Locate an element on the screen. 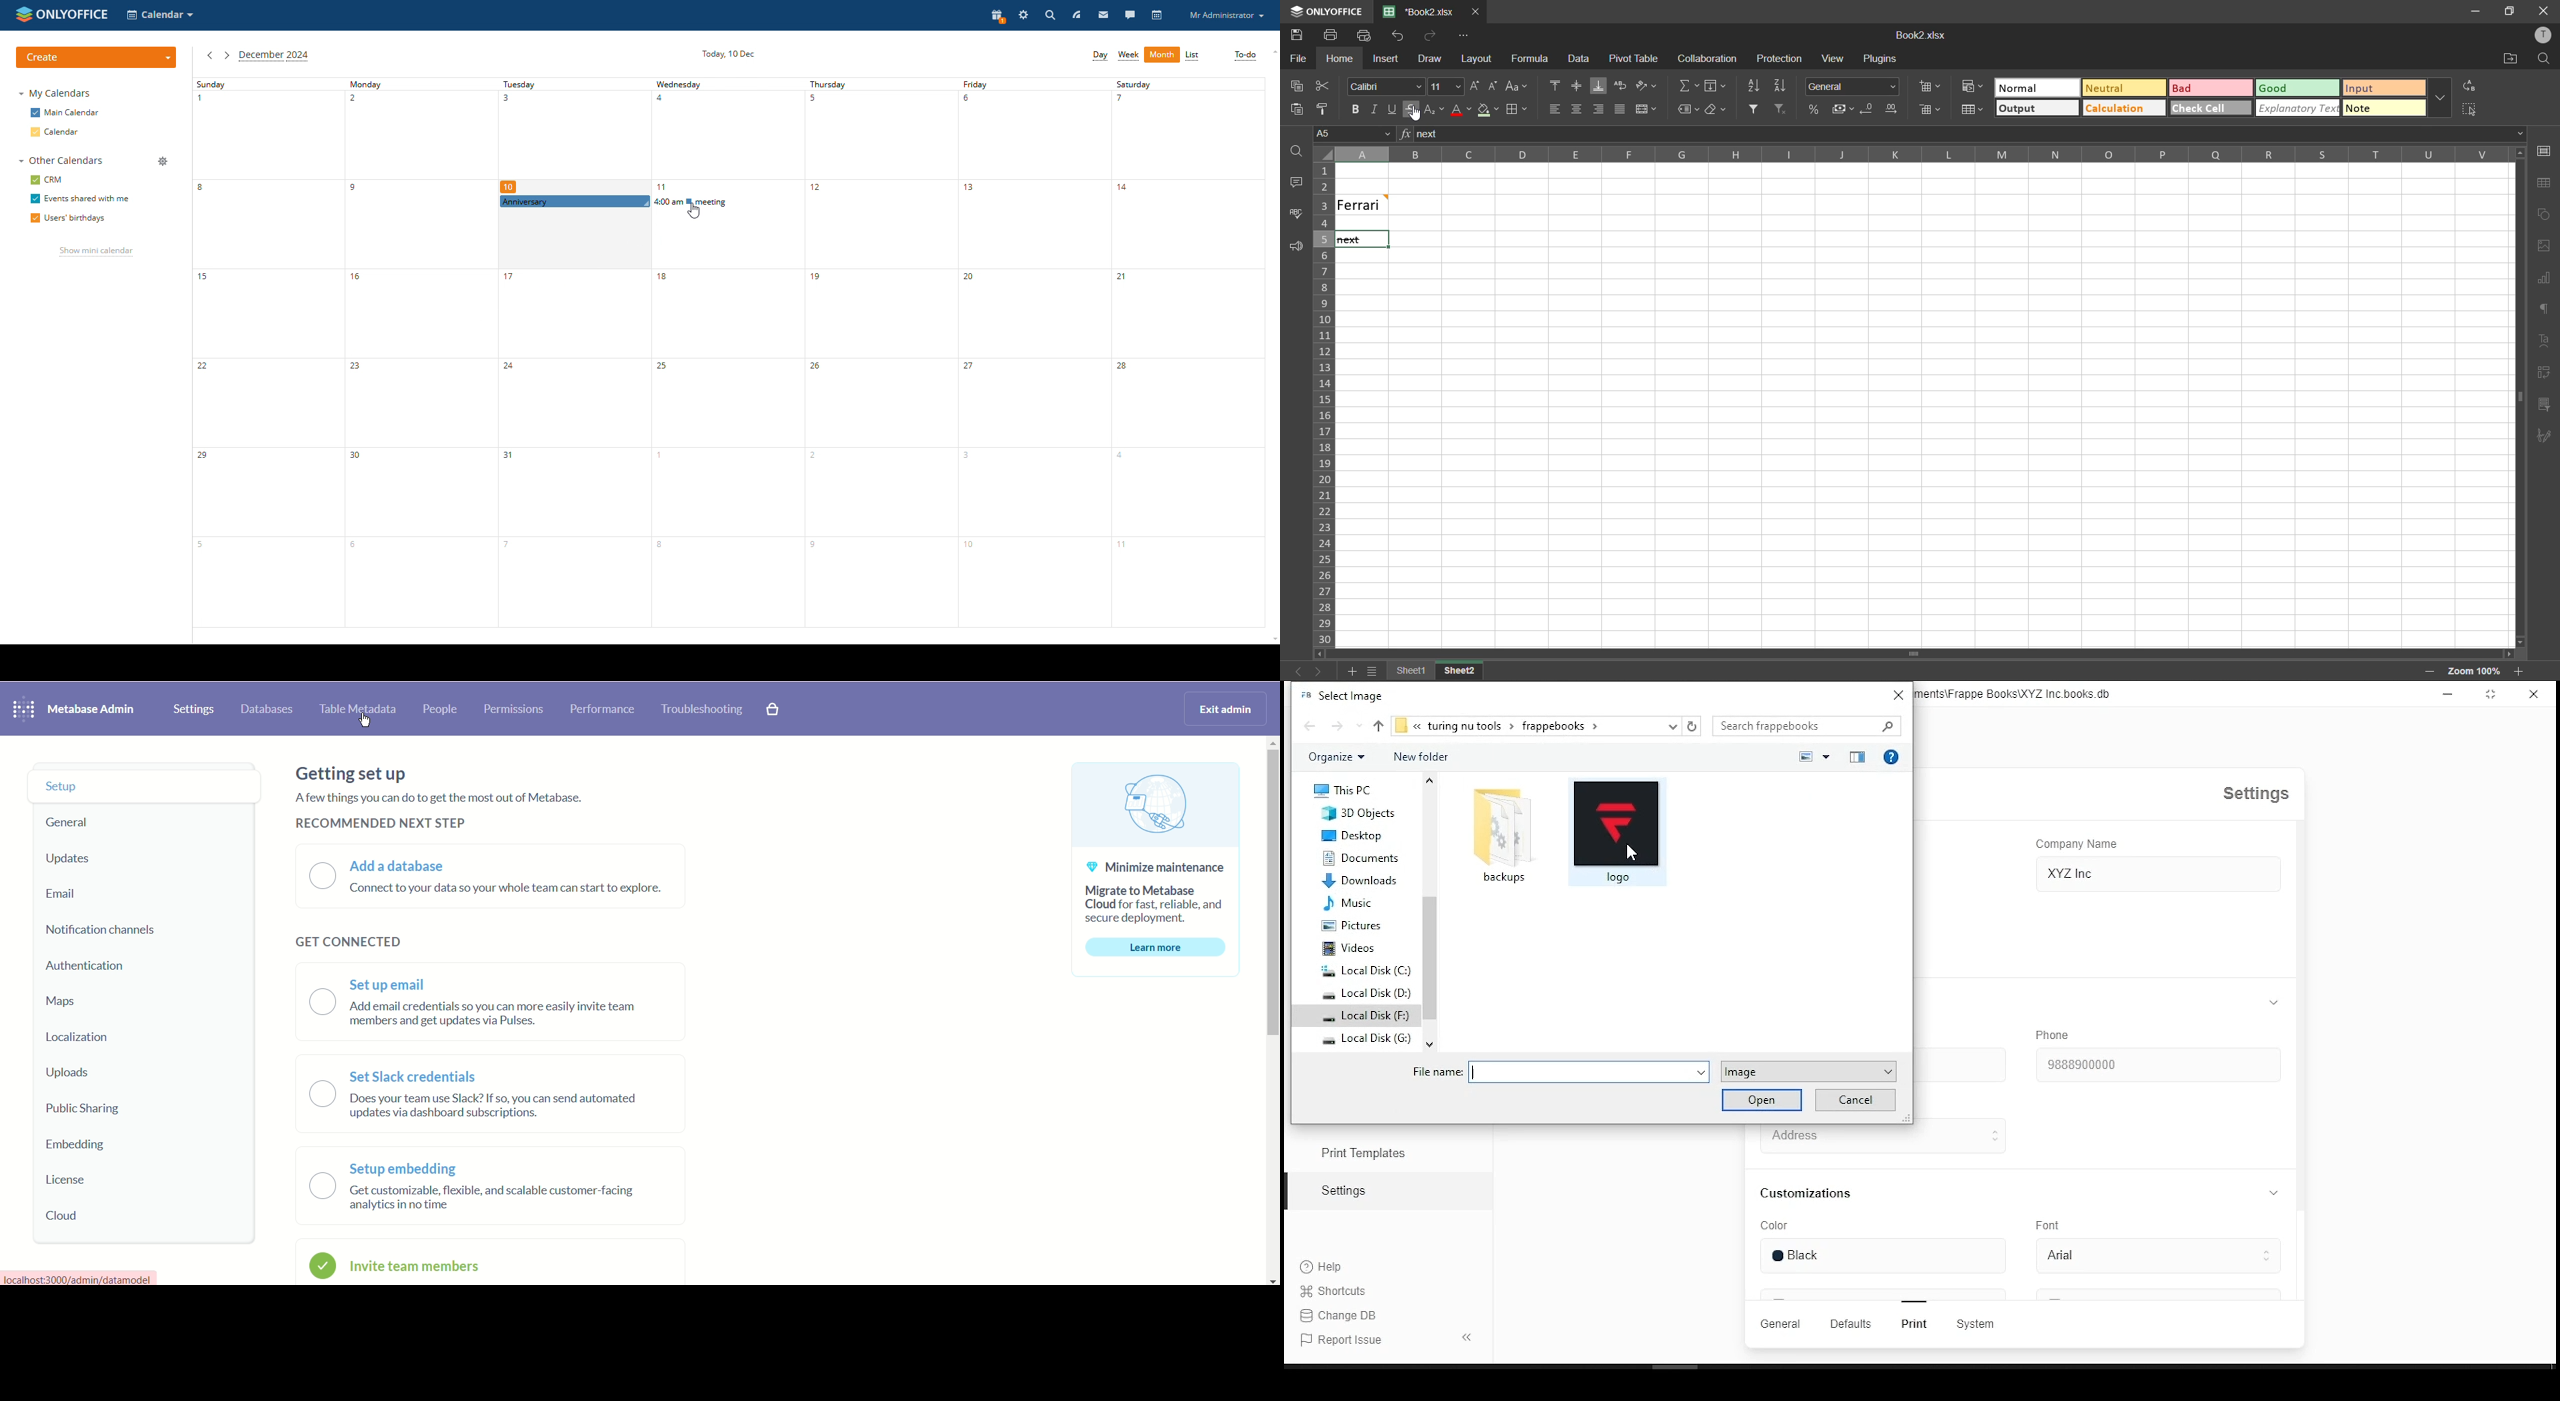 The width and height of the screenshot is (2576, 1428). collapse is located at coordinates (2273, 1194).